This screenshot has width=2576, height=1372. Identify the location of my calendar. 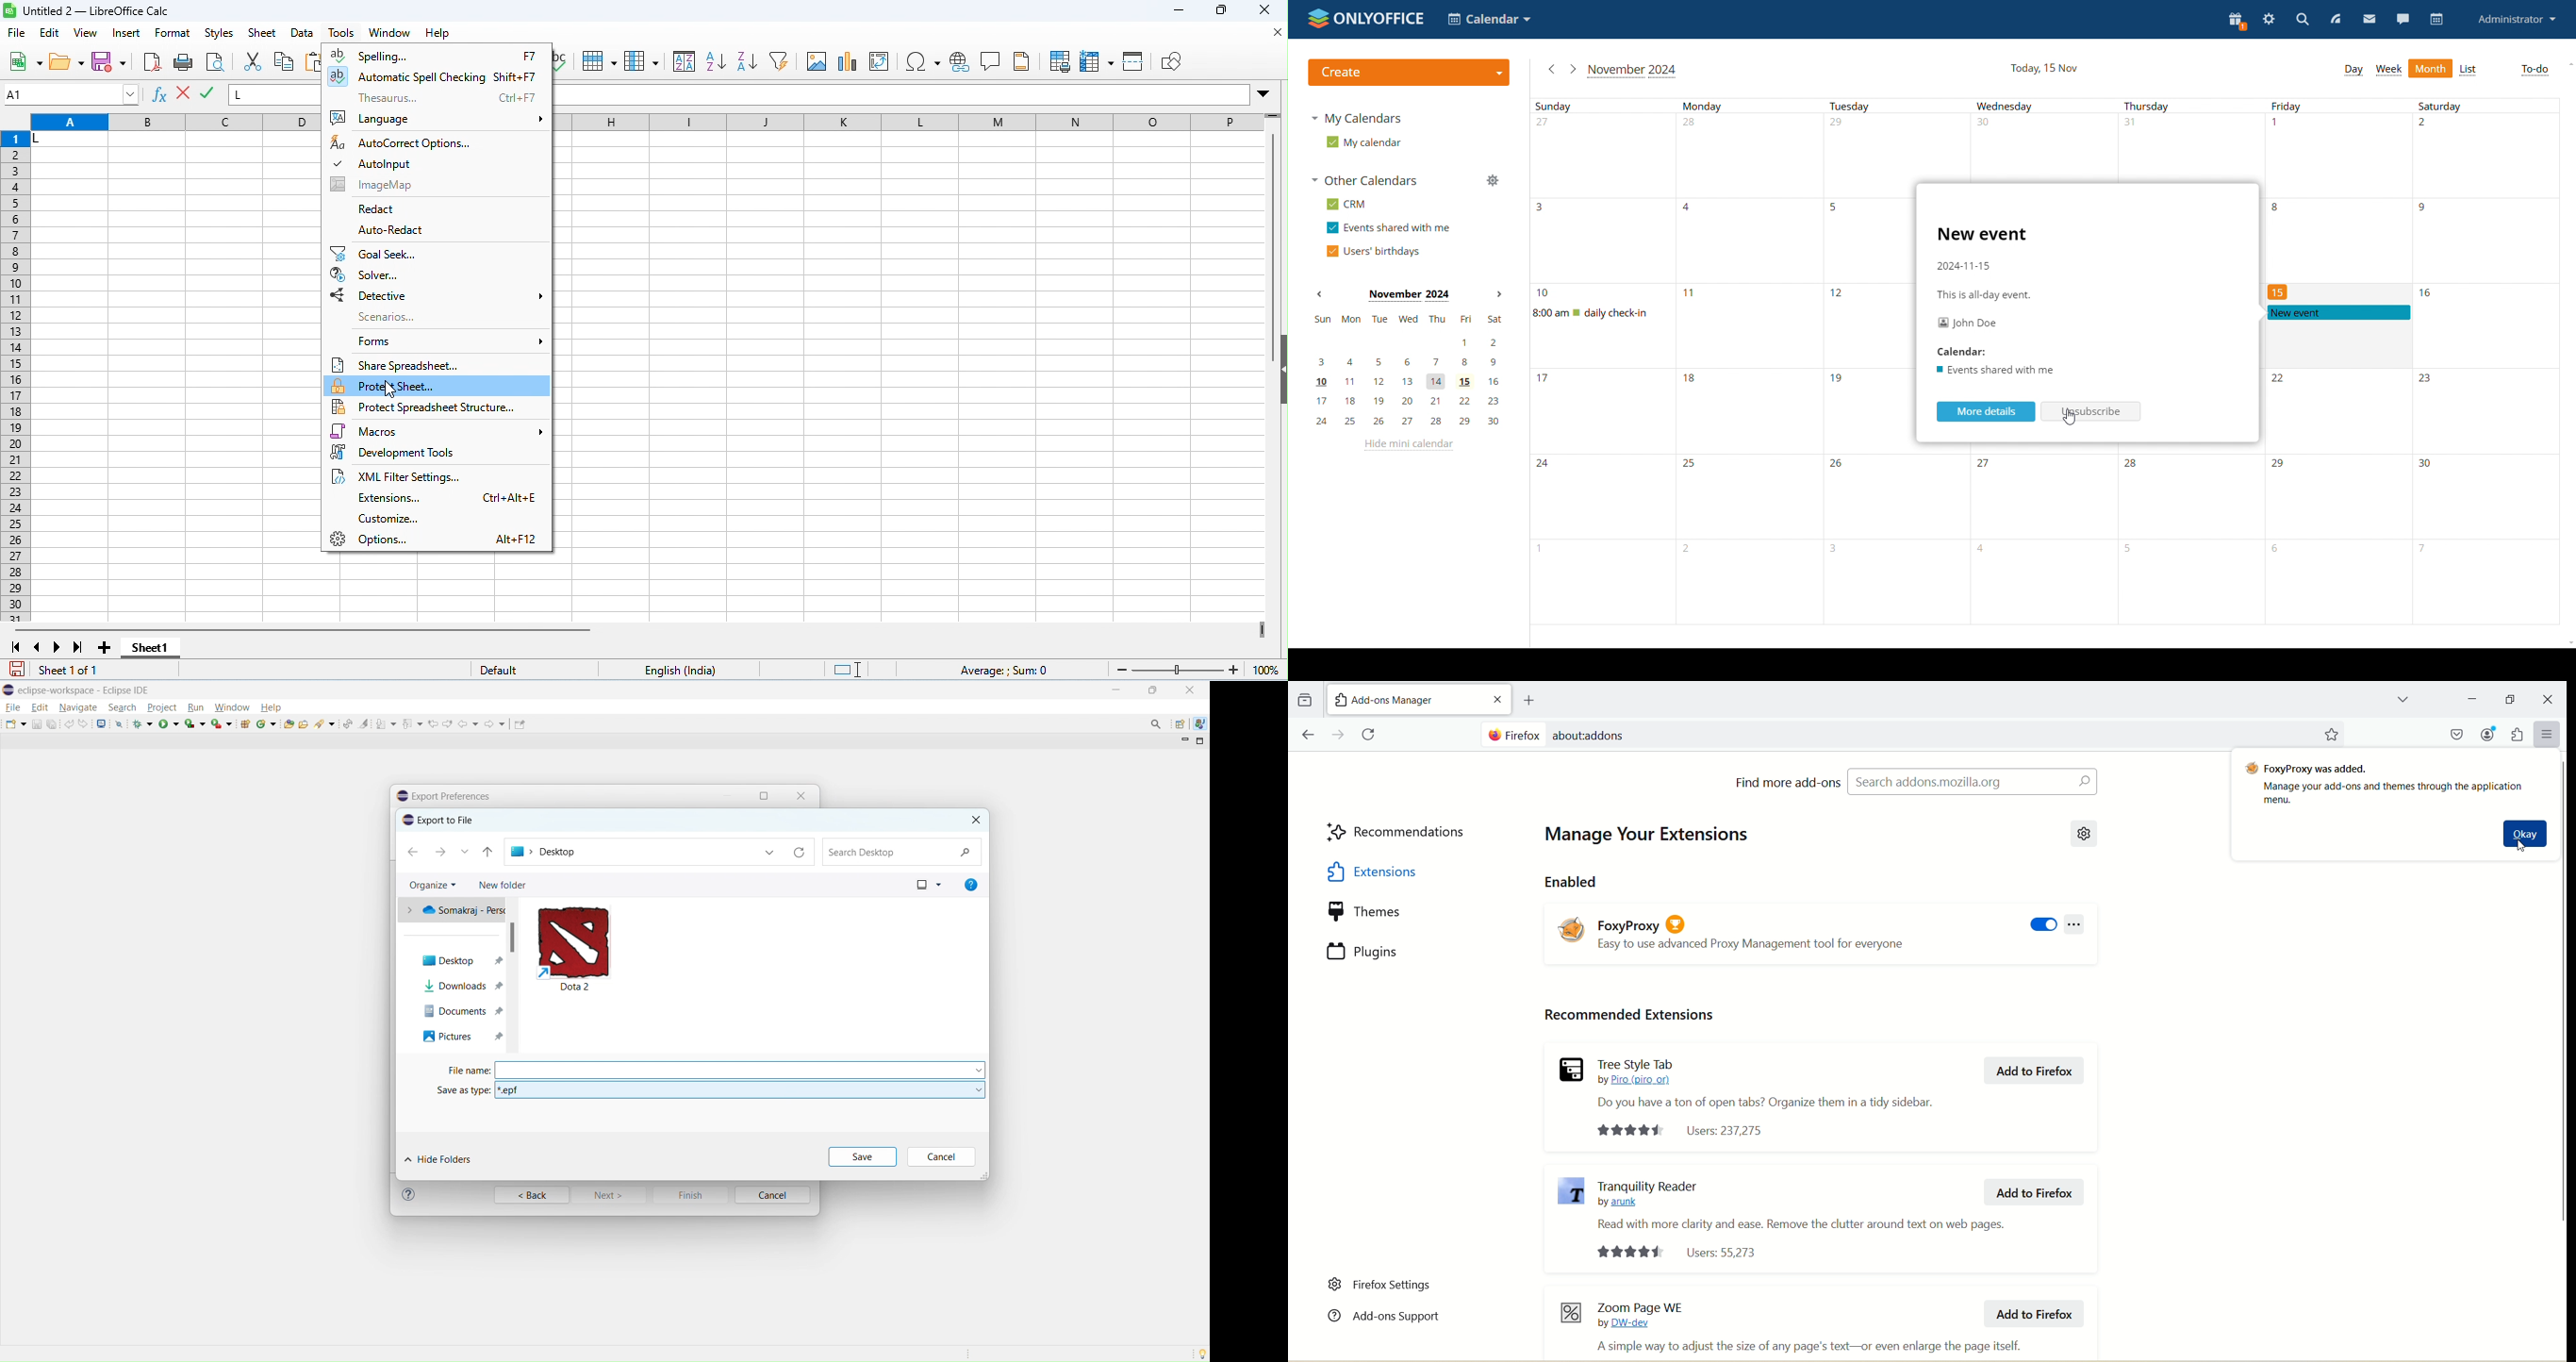
(1364, 142).